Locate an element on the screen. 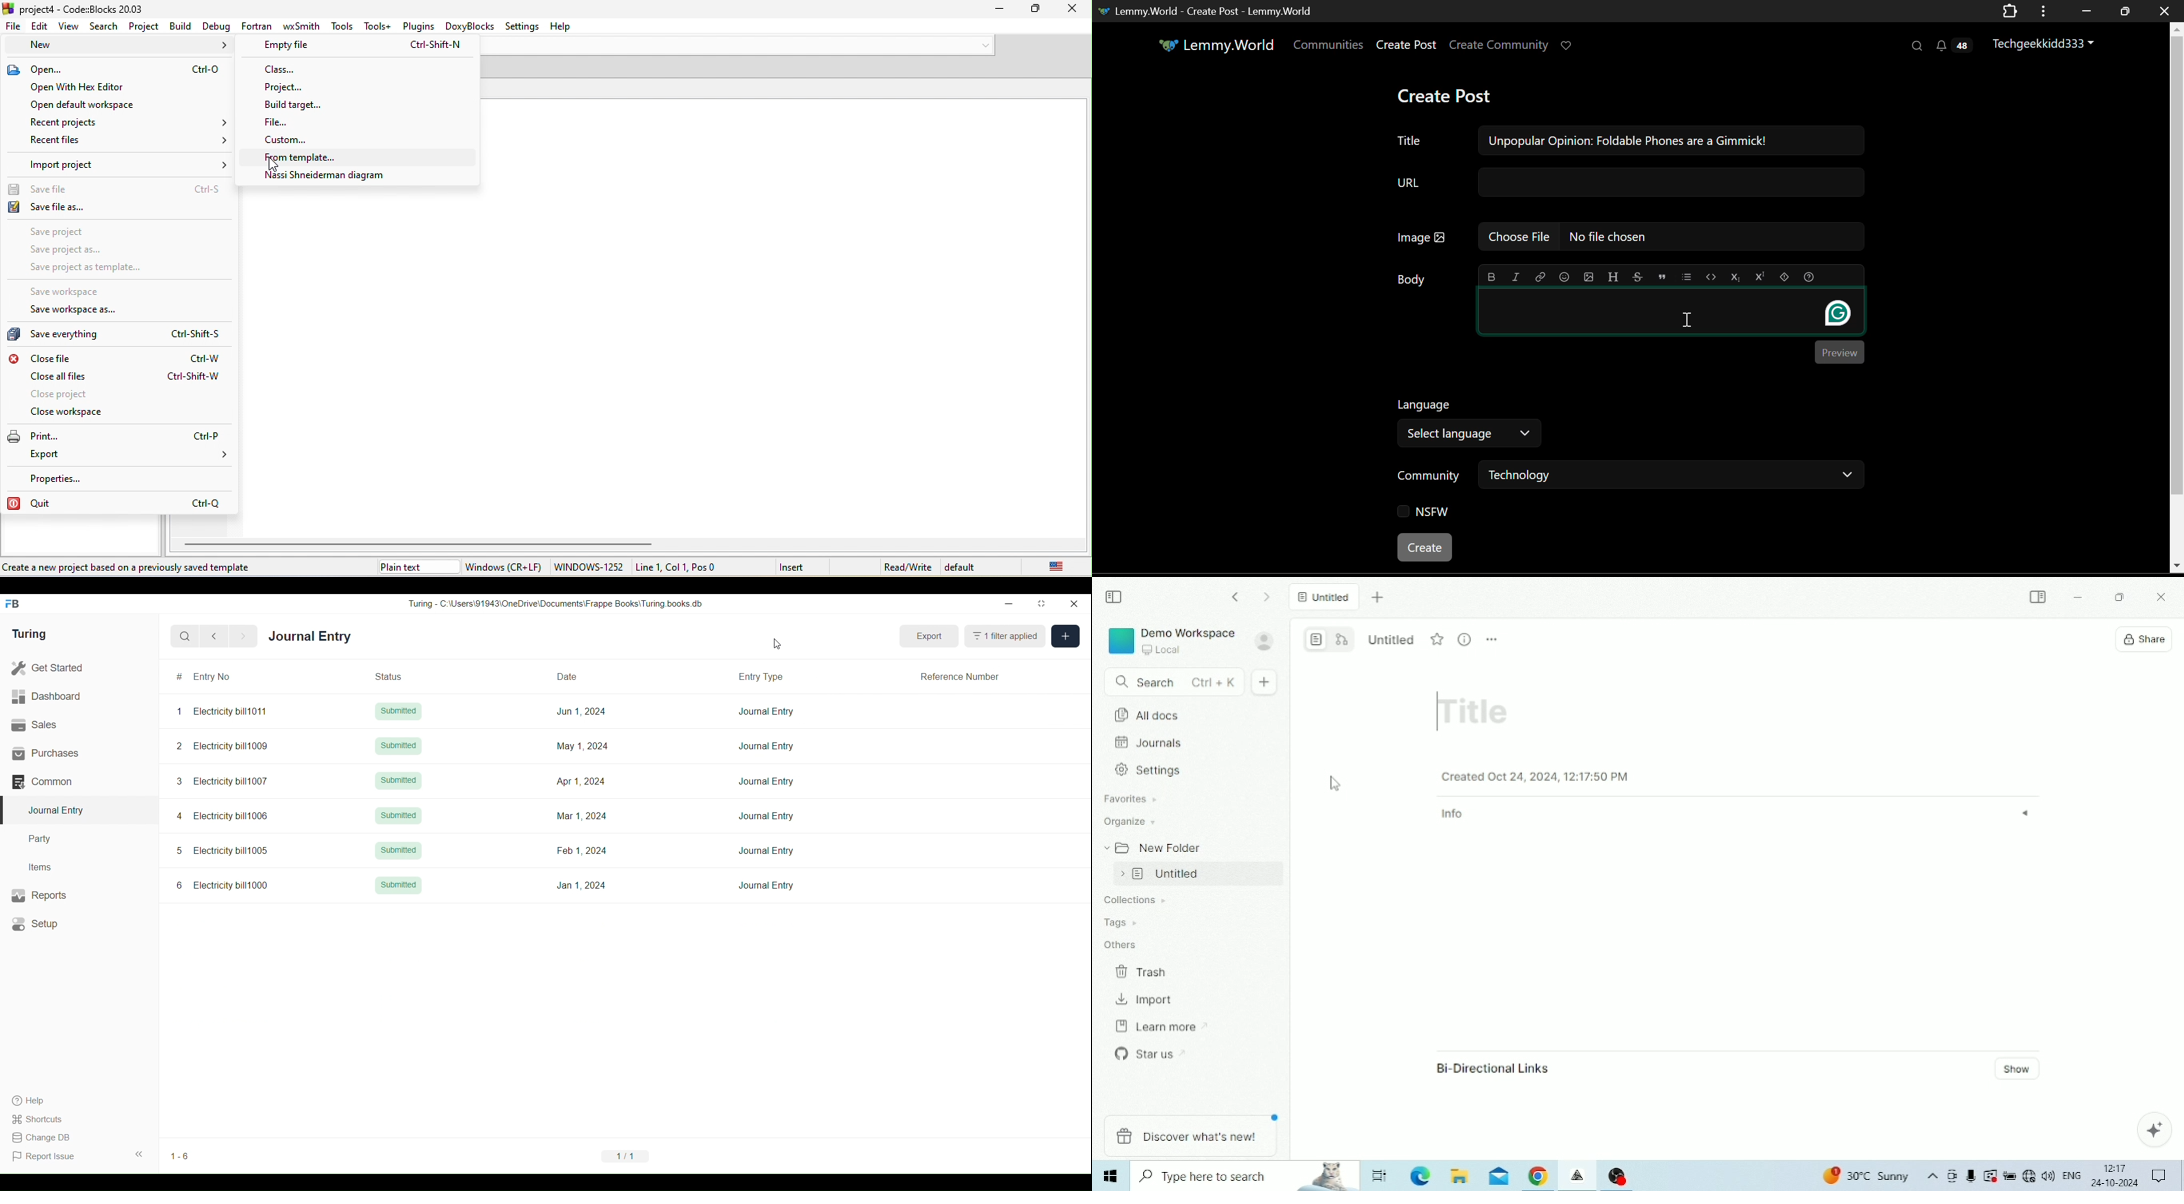  Search is located at coordinates (185, 637).